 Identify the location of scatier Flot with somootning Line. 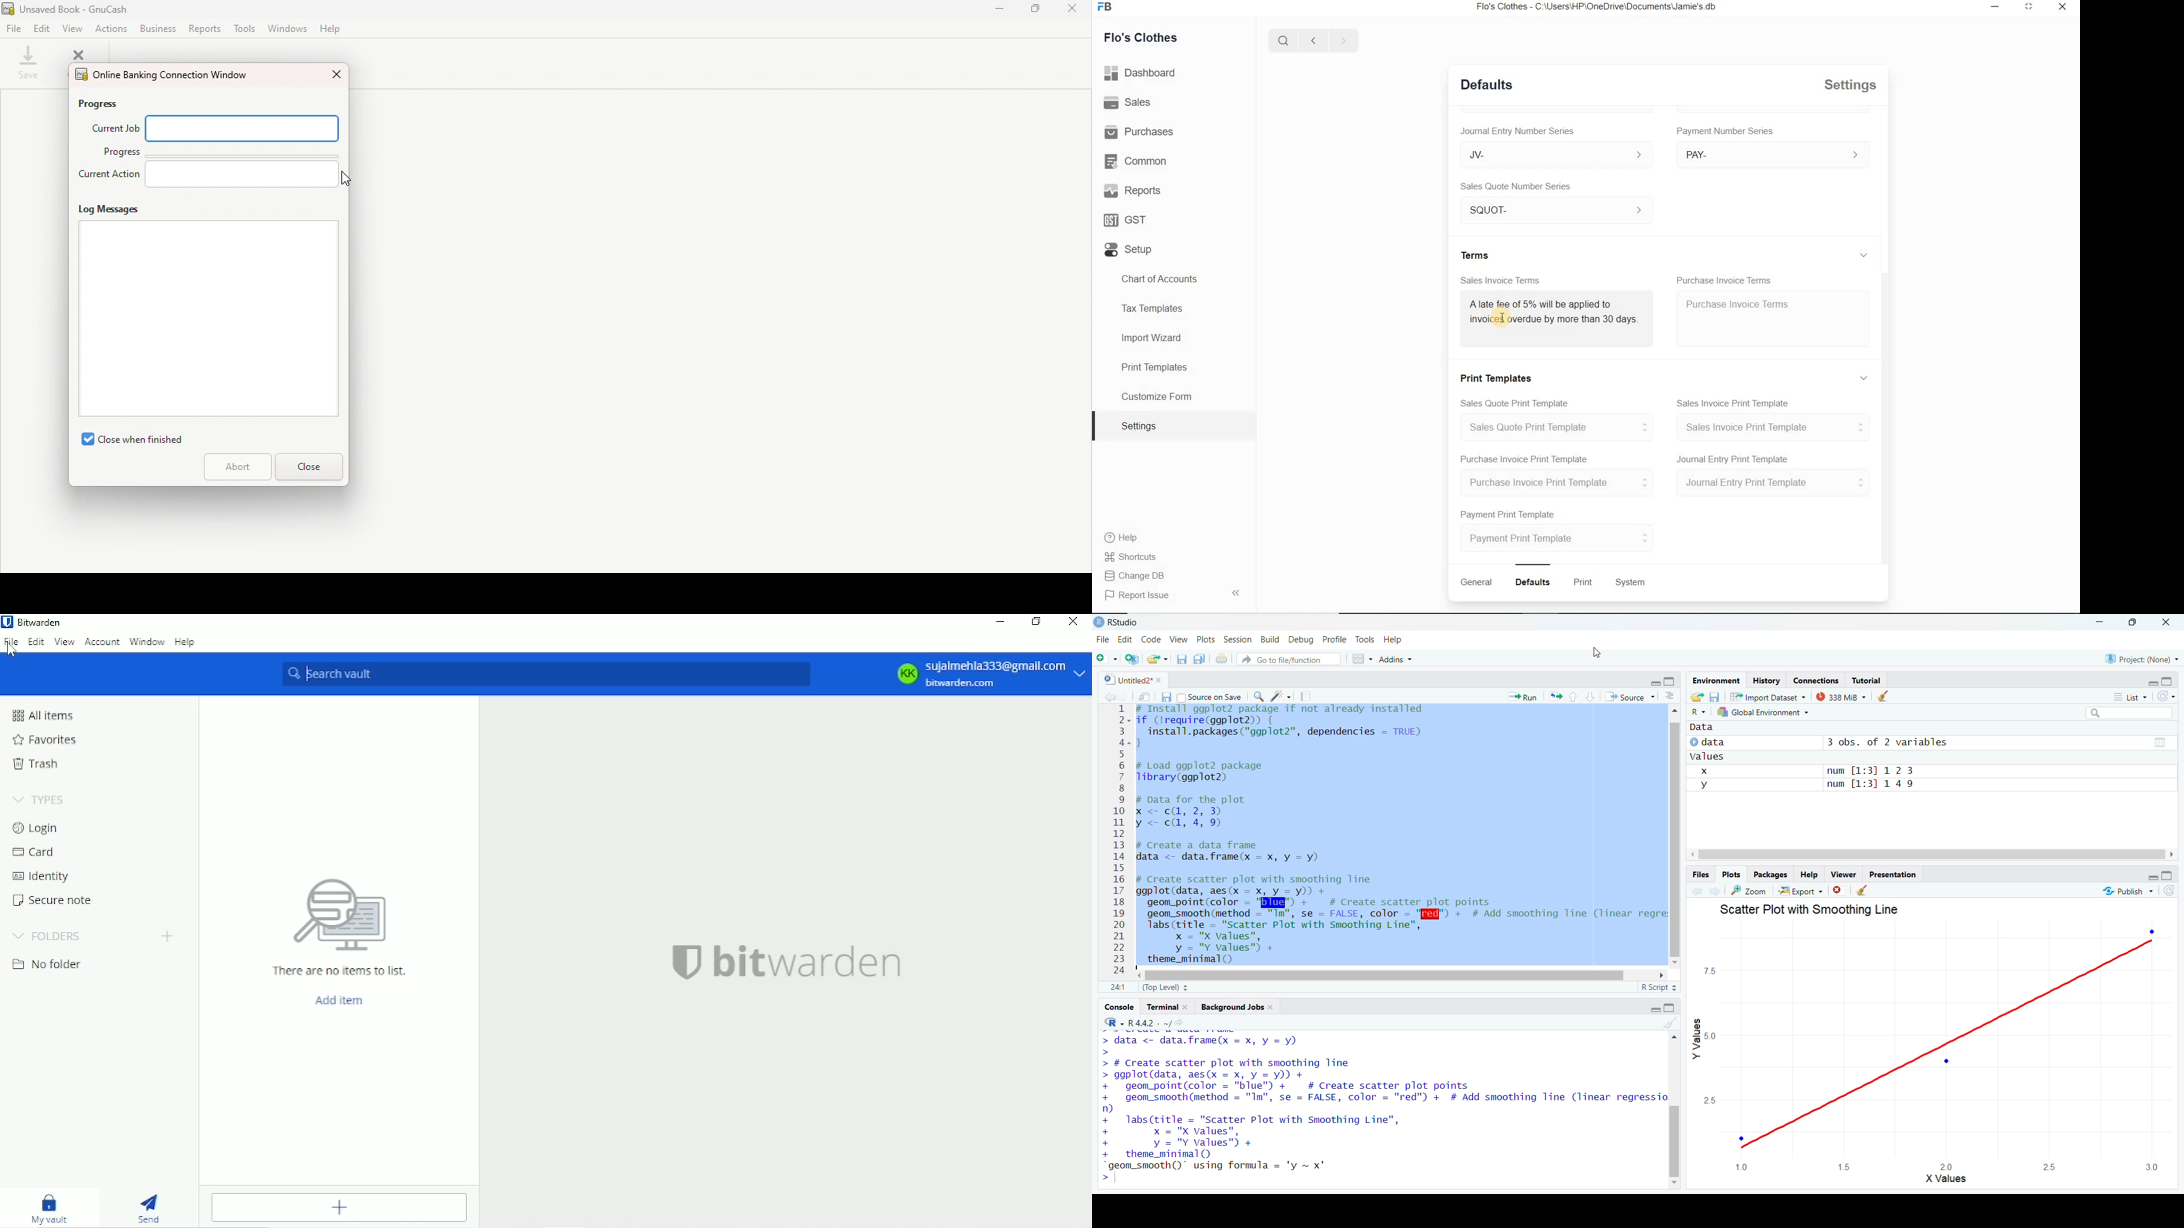
(1823, 914).